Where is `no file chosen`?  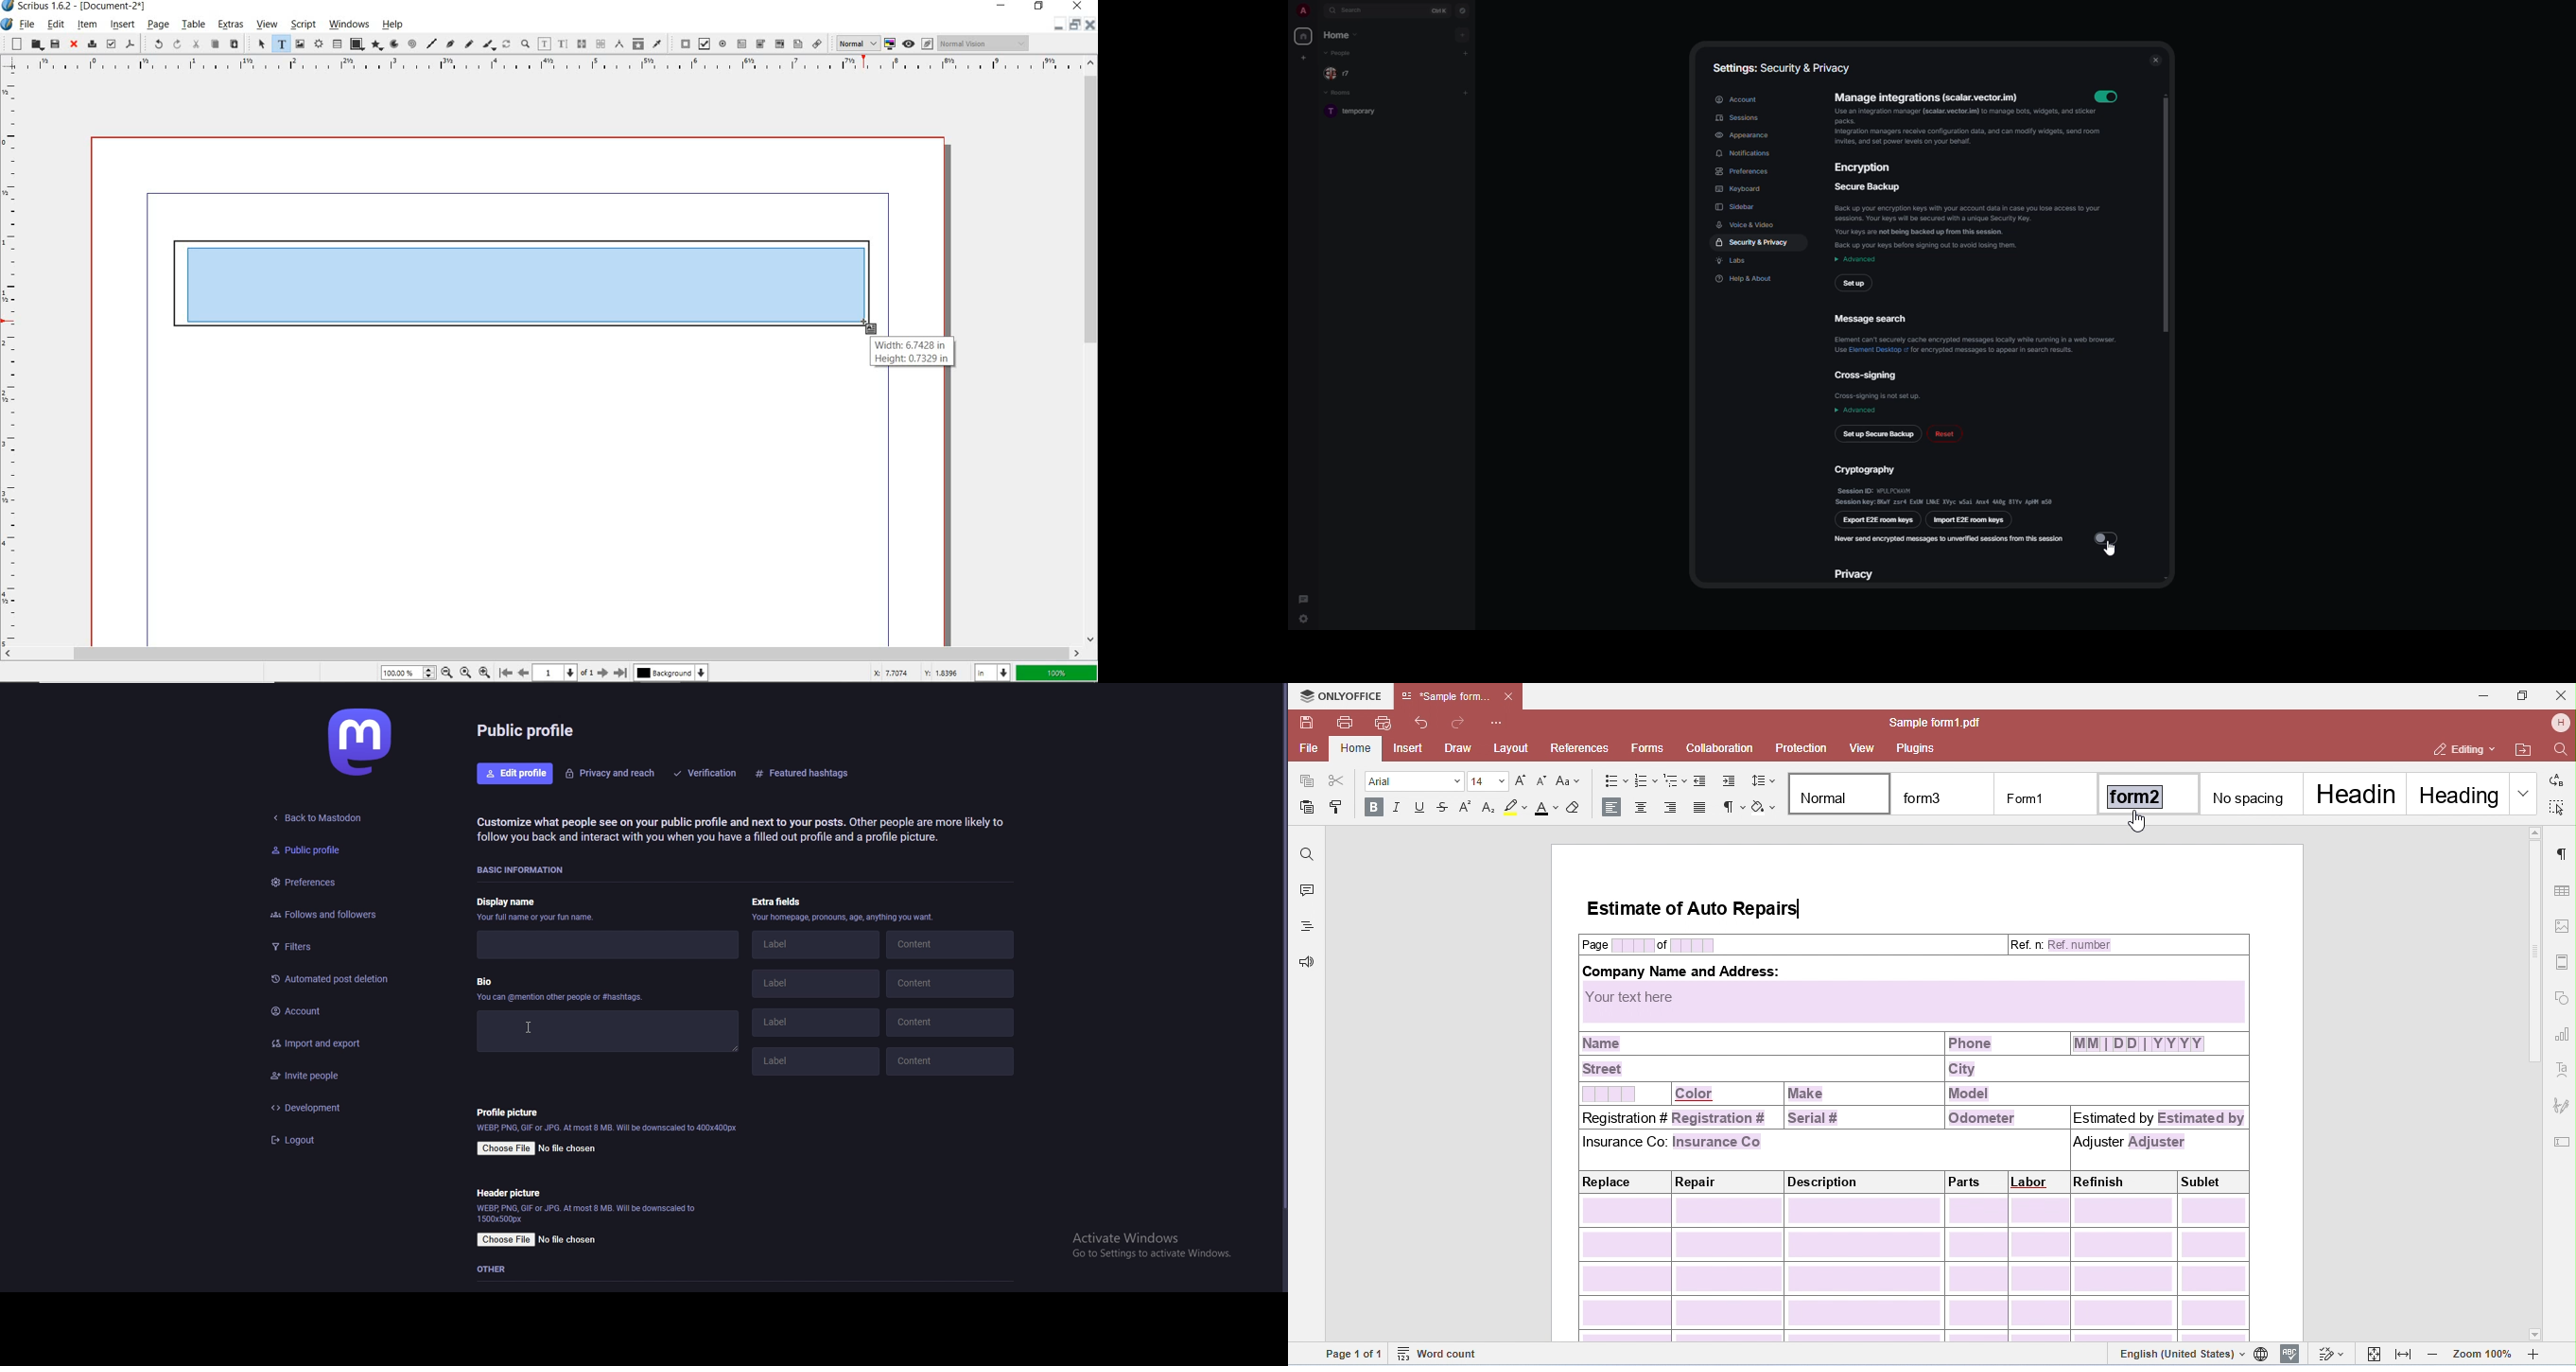
no file chosen is located at coordinates (567, 1149).